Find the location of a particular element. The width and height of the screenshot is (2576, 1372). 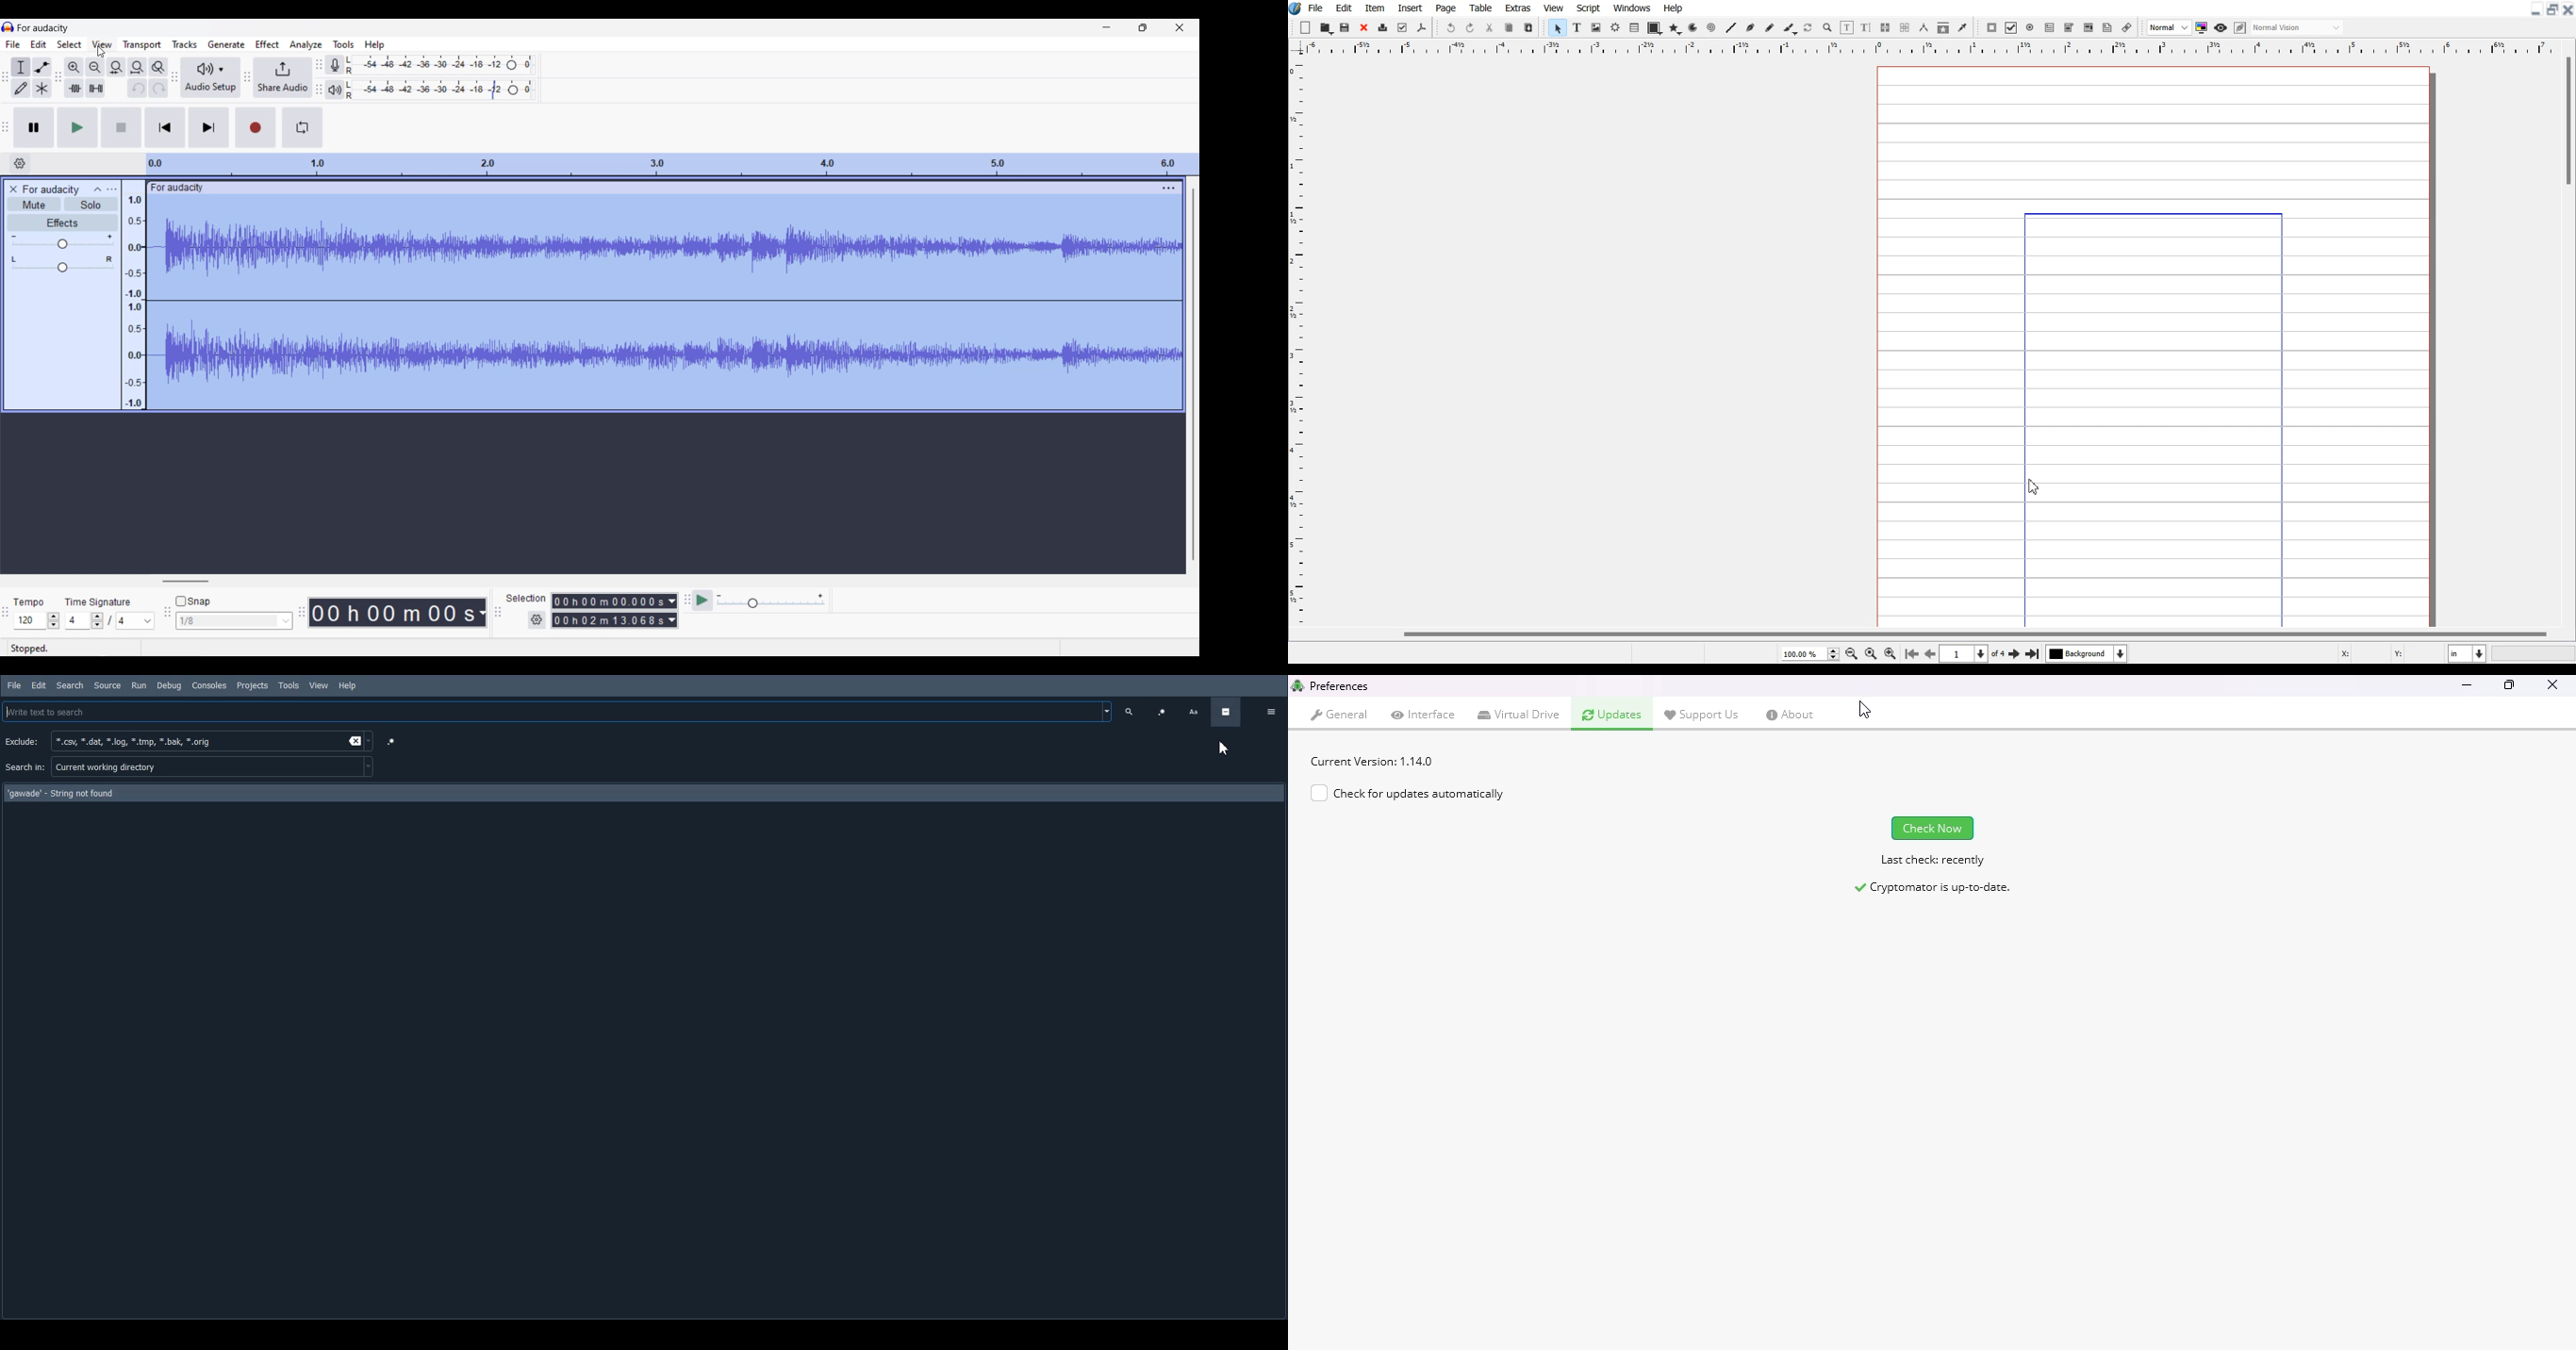

Tools is located at coordinates (289, 686).